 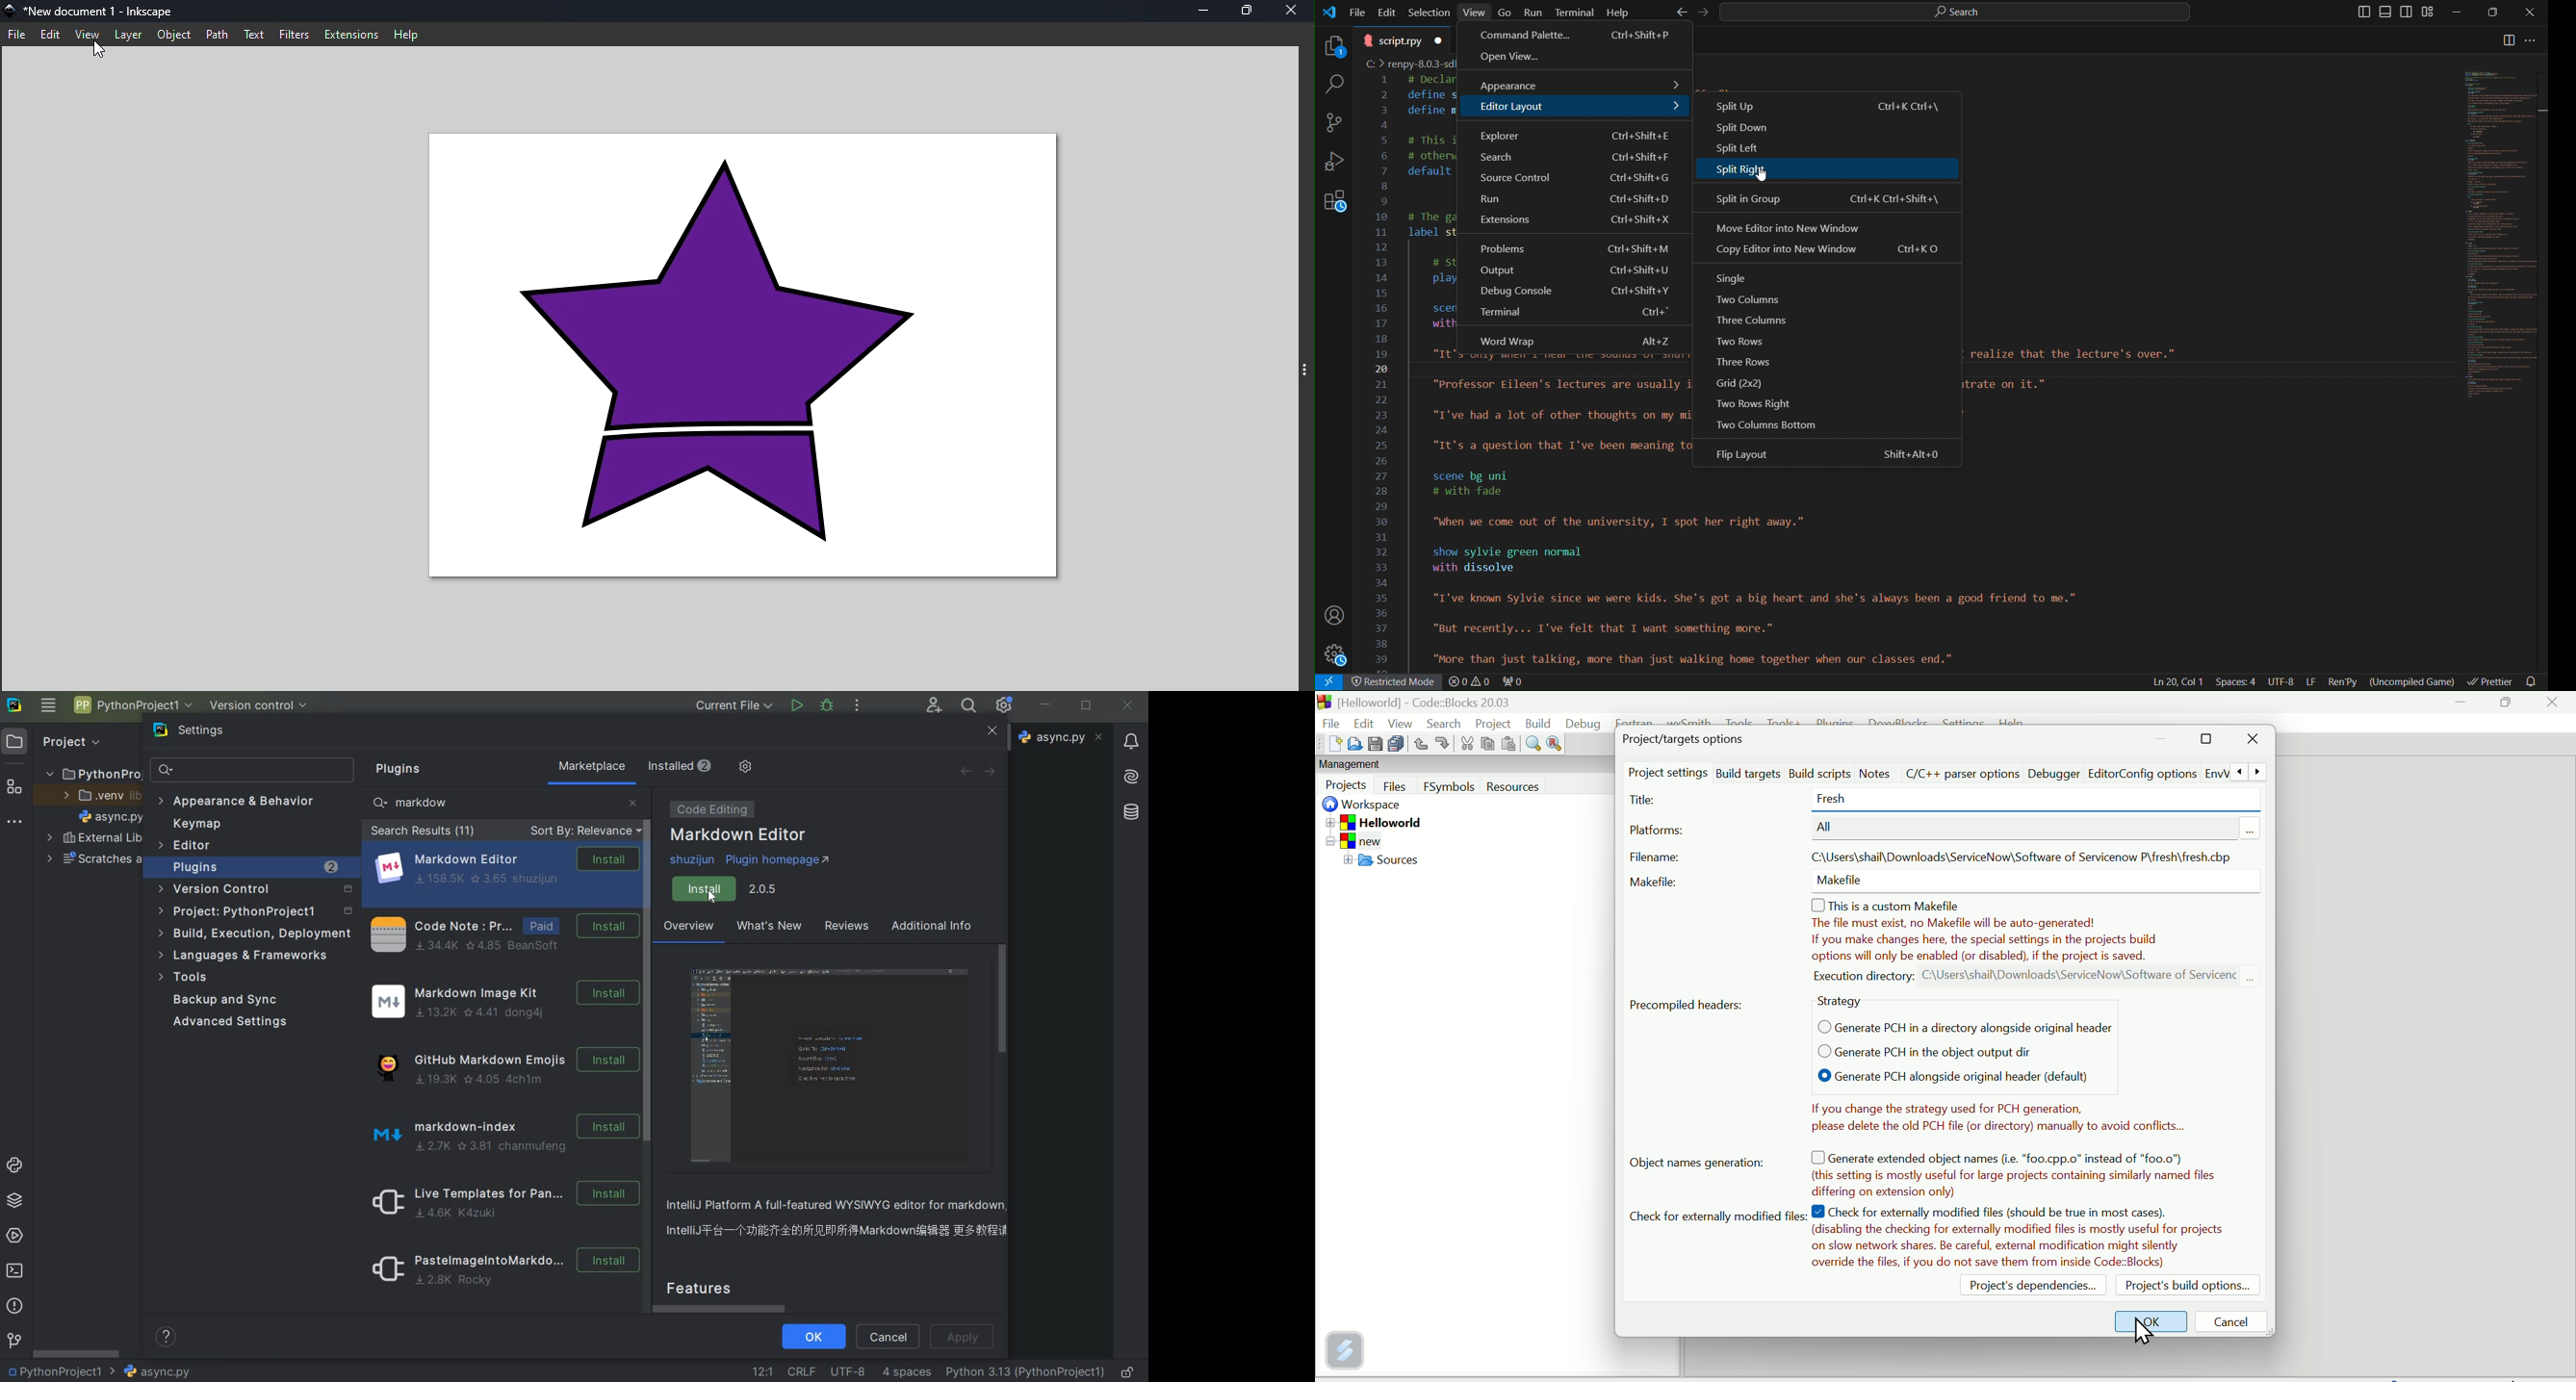 What do you see at coordinates (1736, 276) in the screenshot?
I see `Single` at bounding box center [1736, 276].